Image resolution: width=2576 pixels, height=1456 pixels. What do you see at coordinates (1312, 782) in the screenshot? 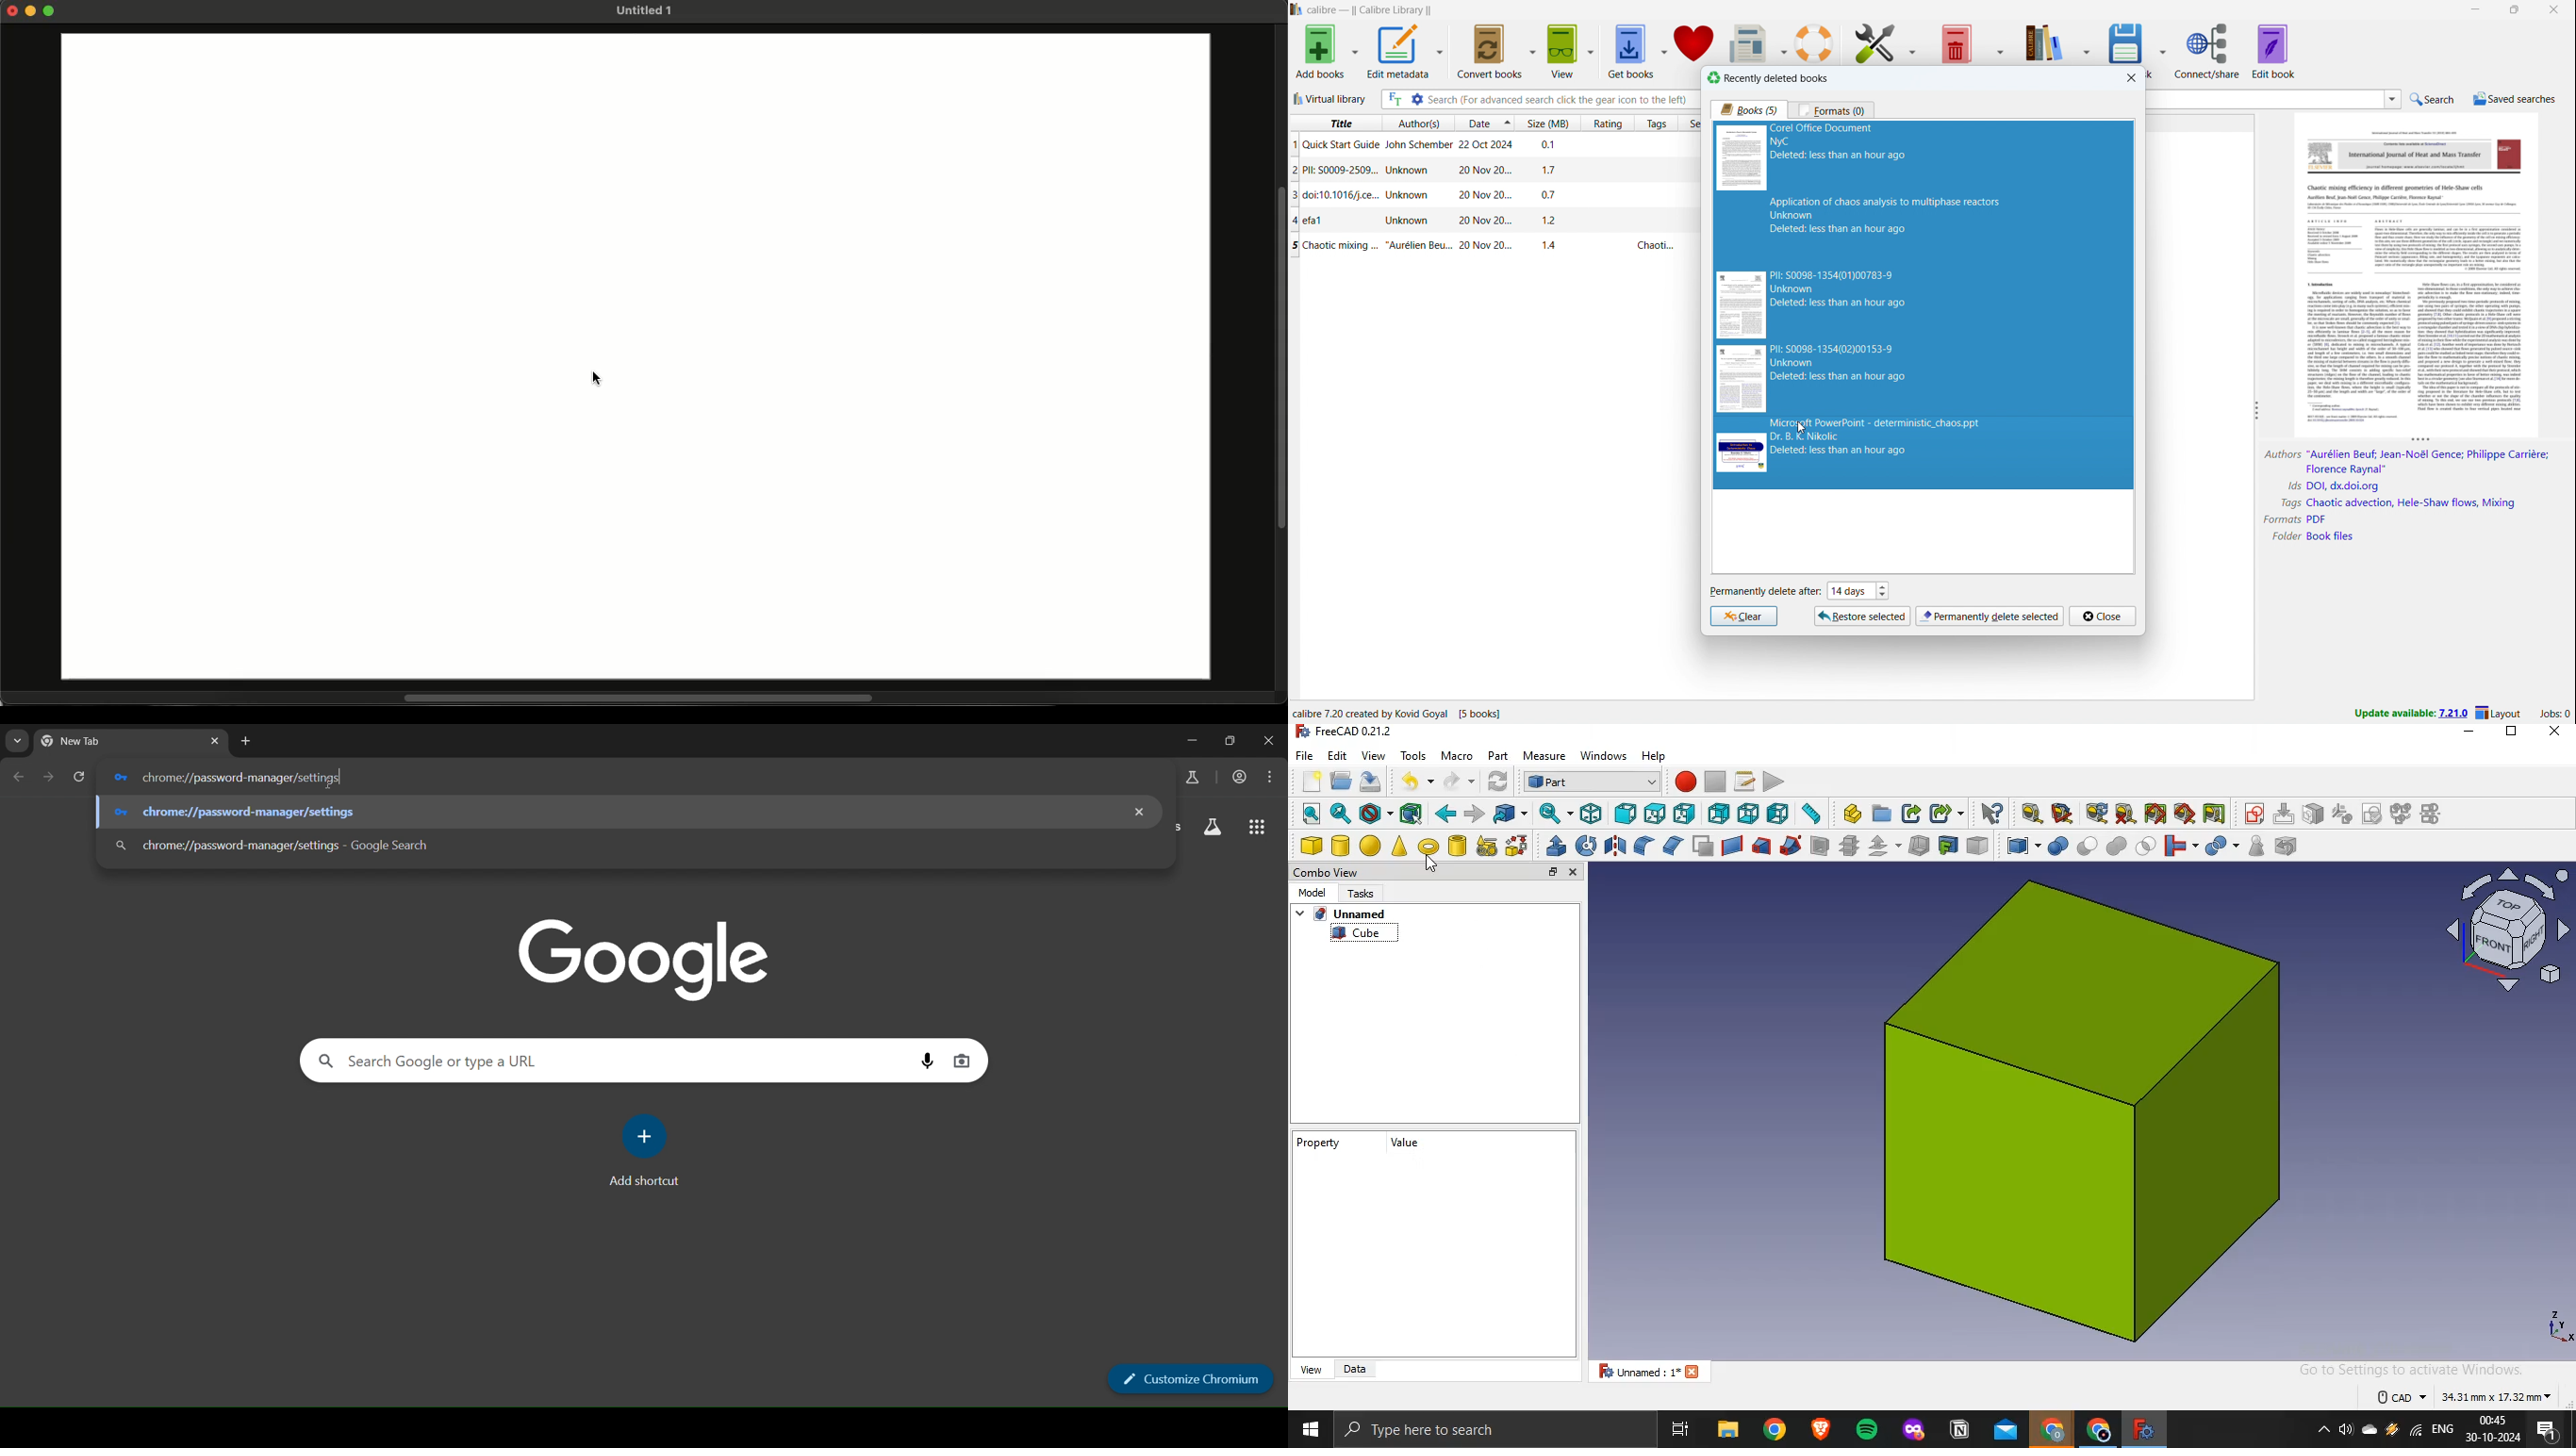
I see `new` at bounding box center [1312, 782].